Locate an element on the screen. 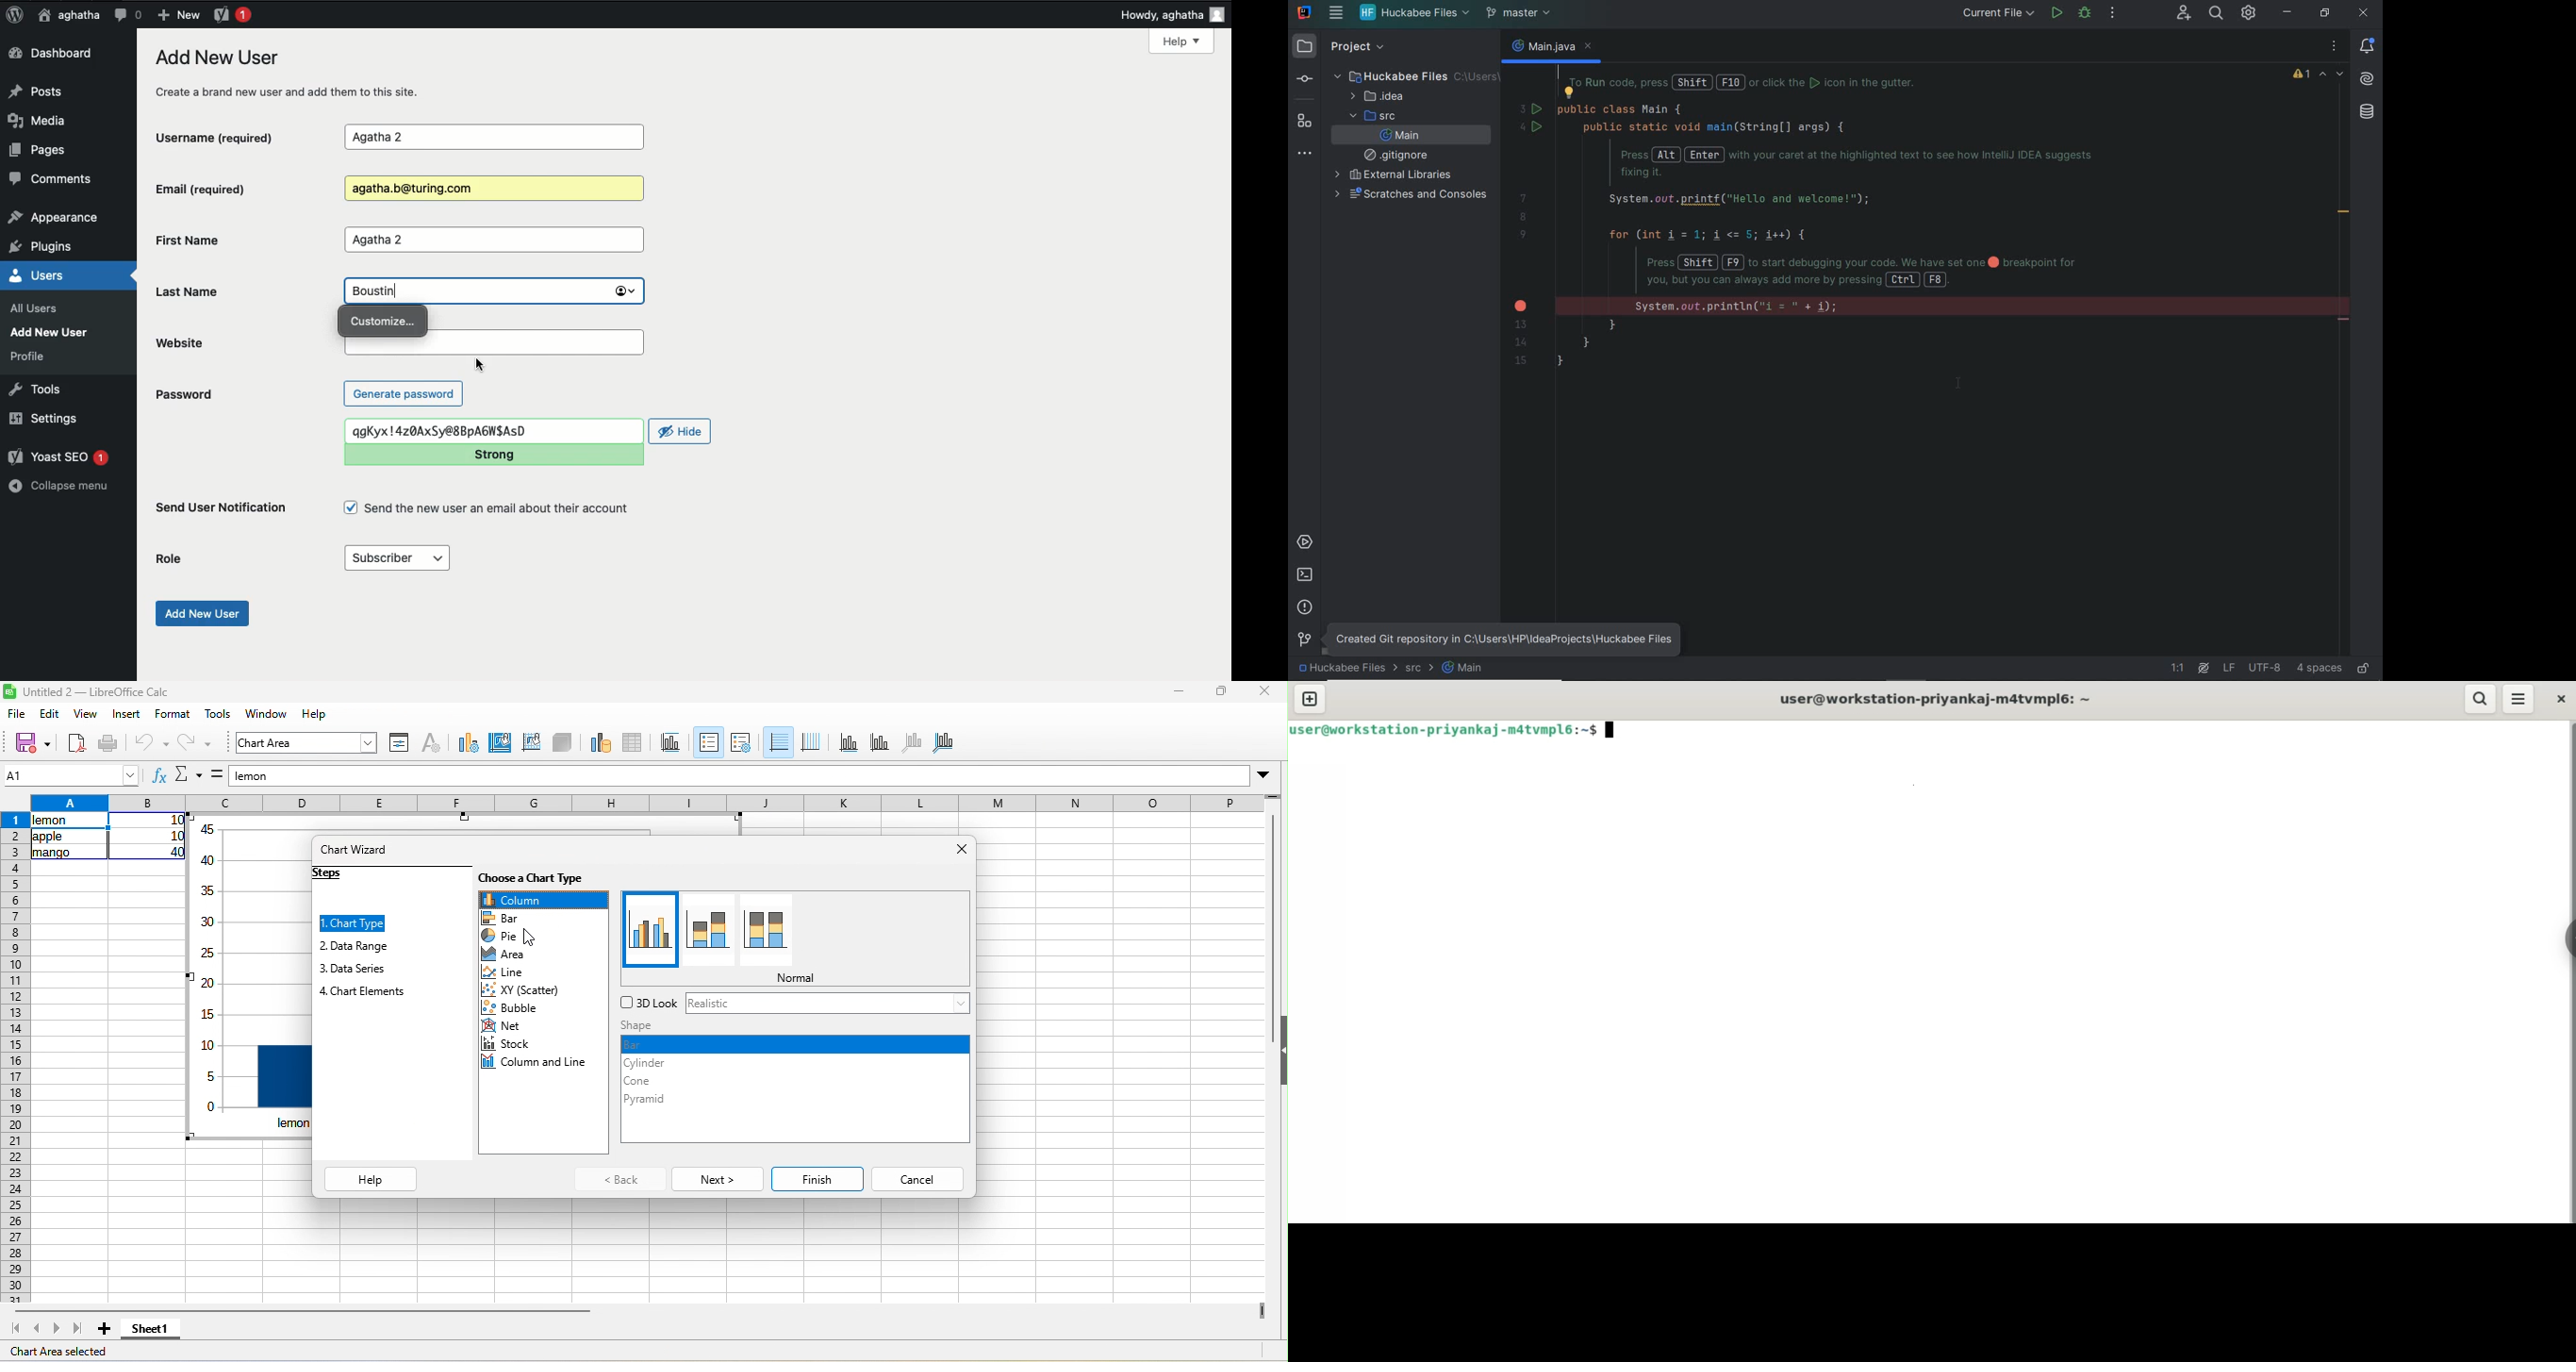 This screenshot has width=2576, height=1372. sheet 1 is located at coordinates (159, 1330).